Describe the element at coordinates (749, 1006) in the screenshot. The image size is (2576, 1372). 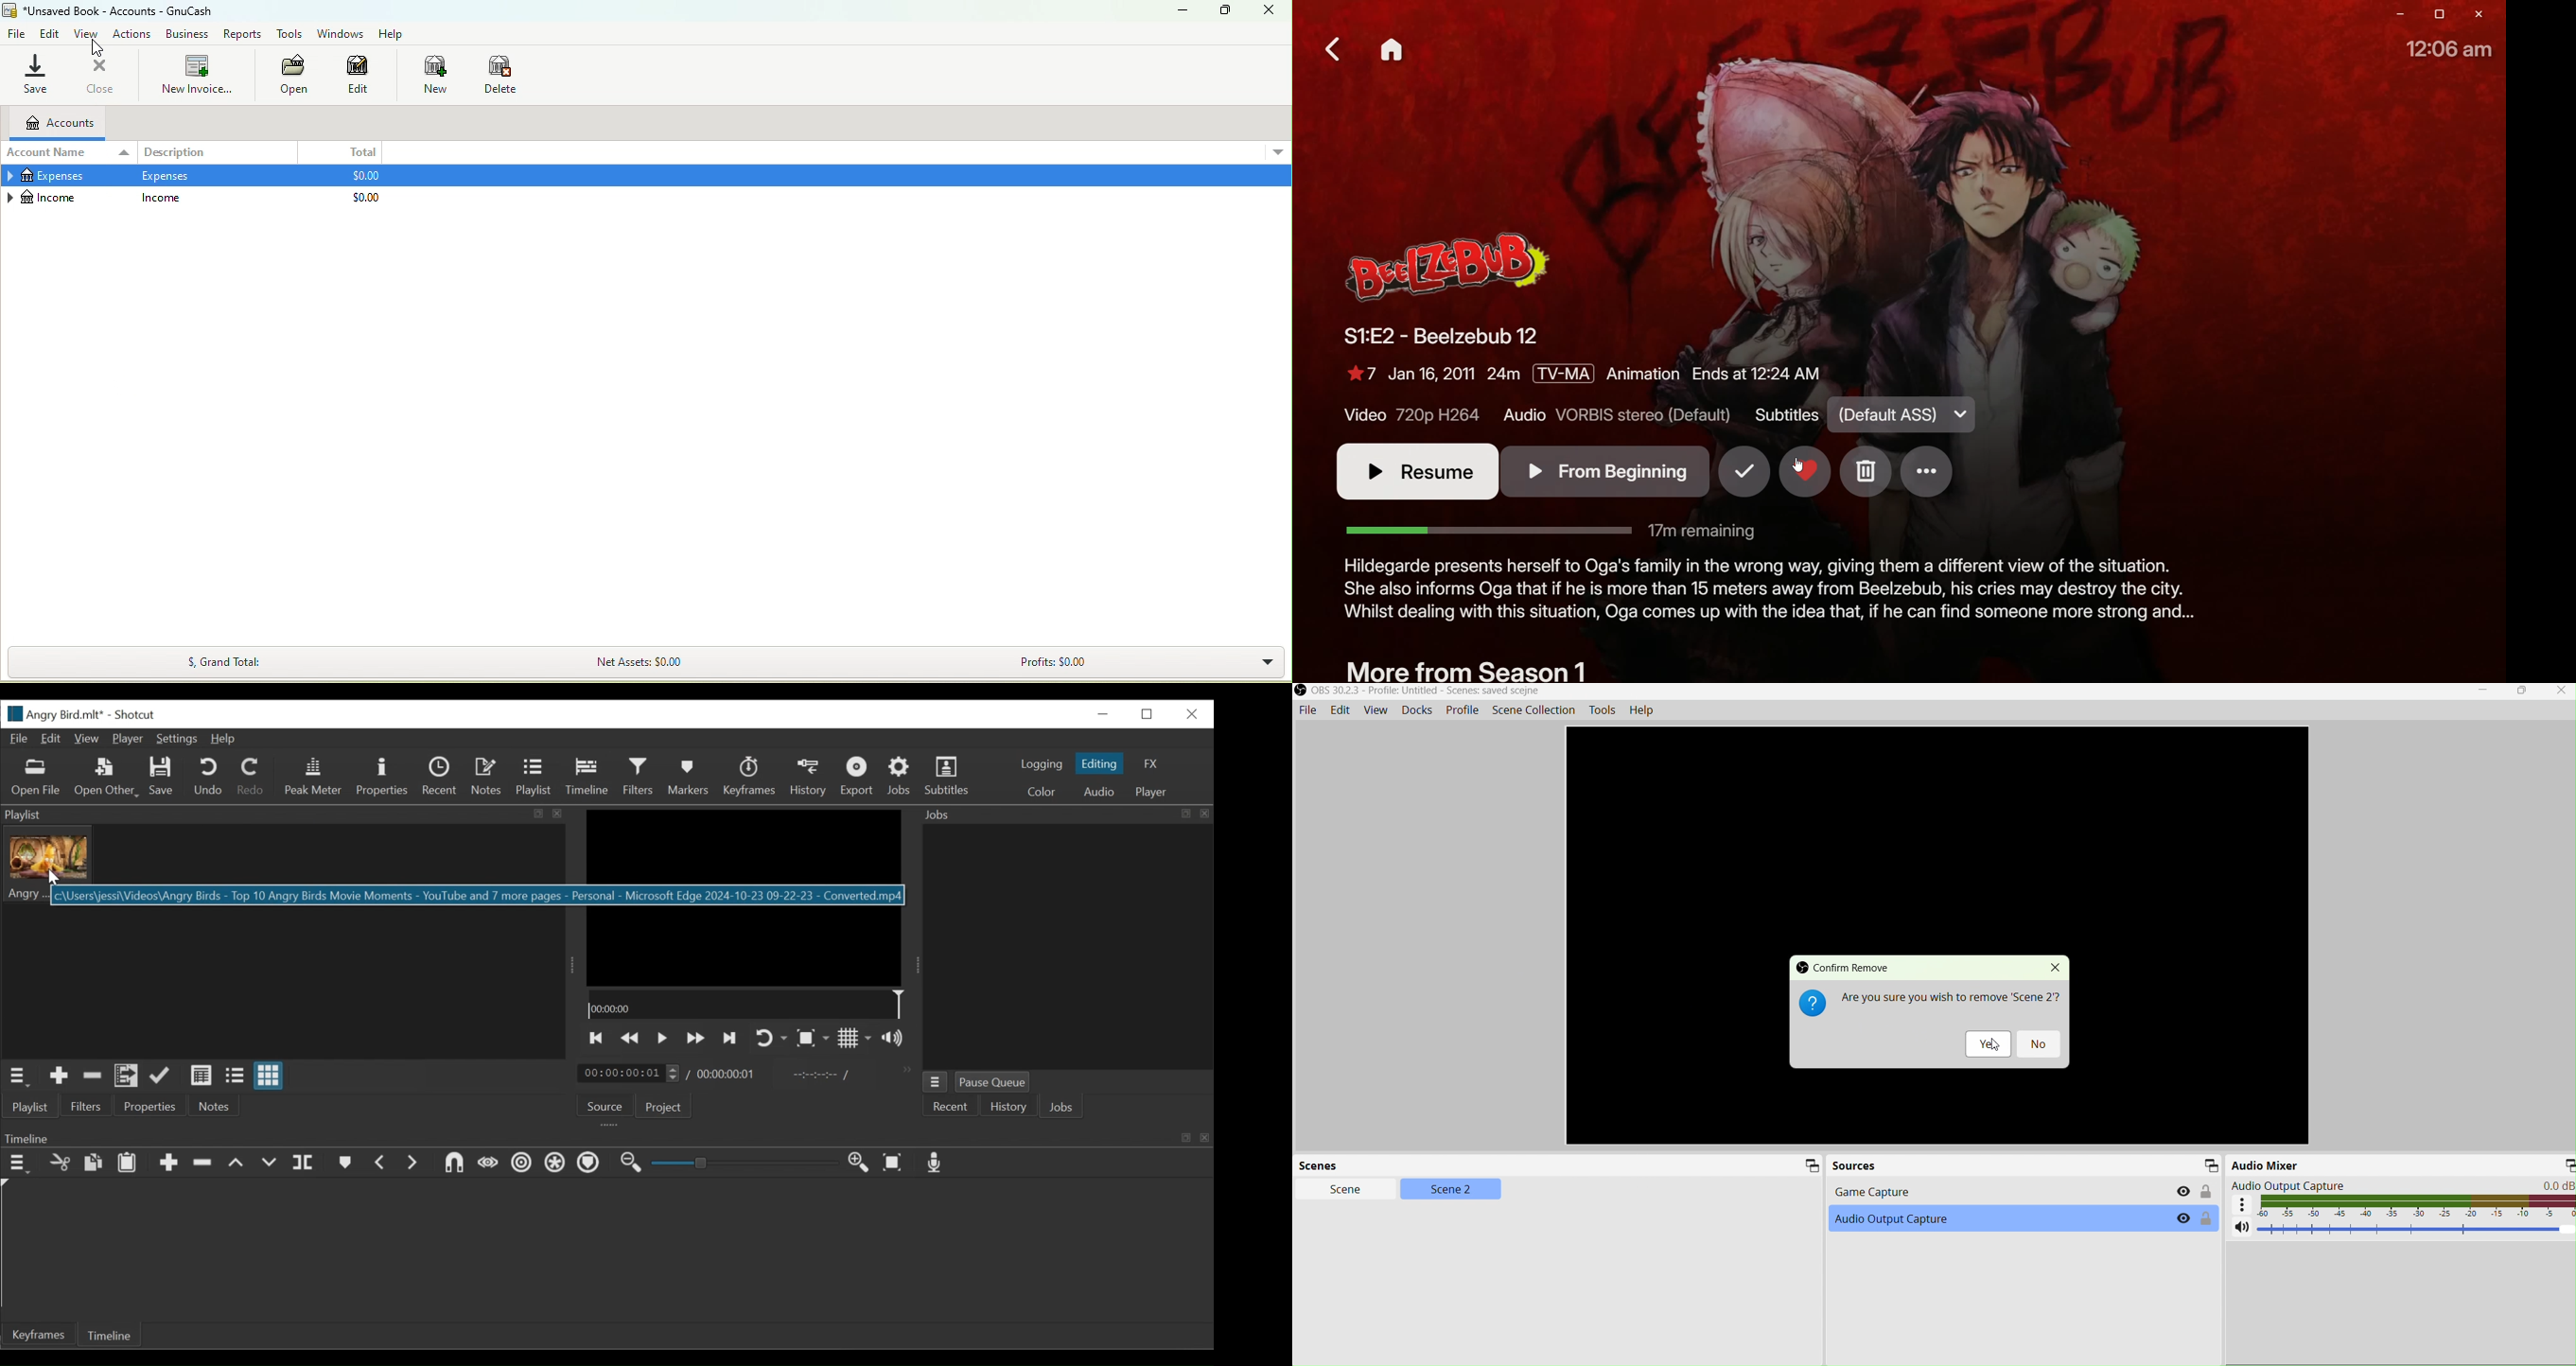
I see `Timeline` at that location.